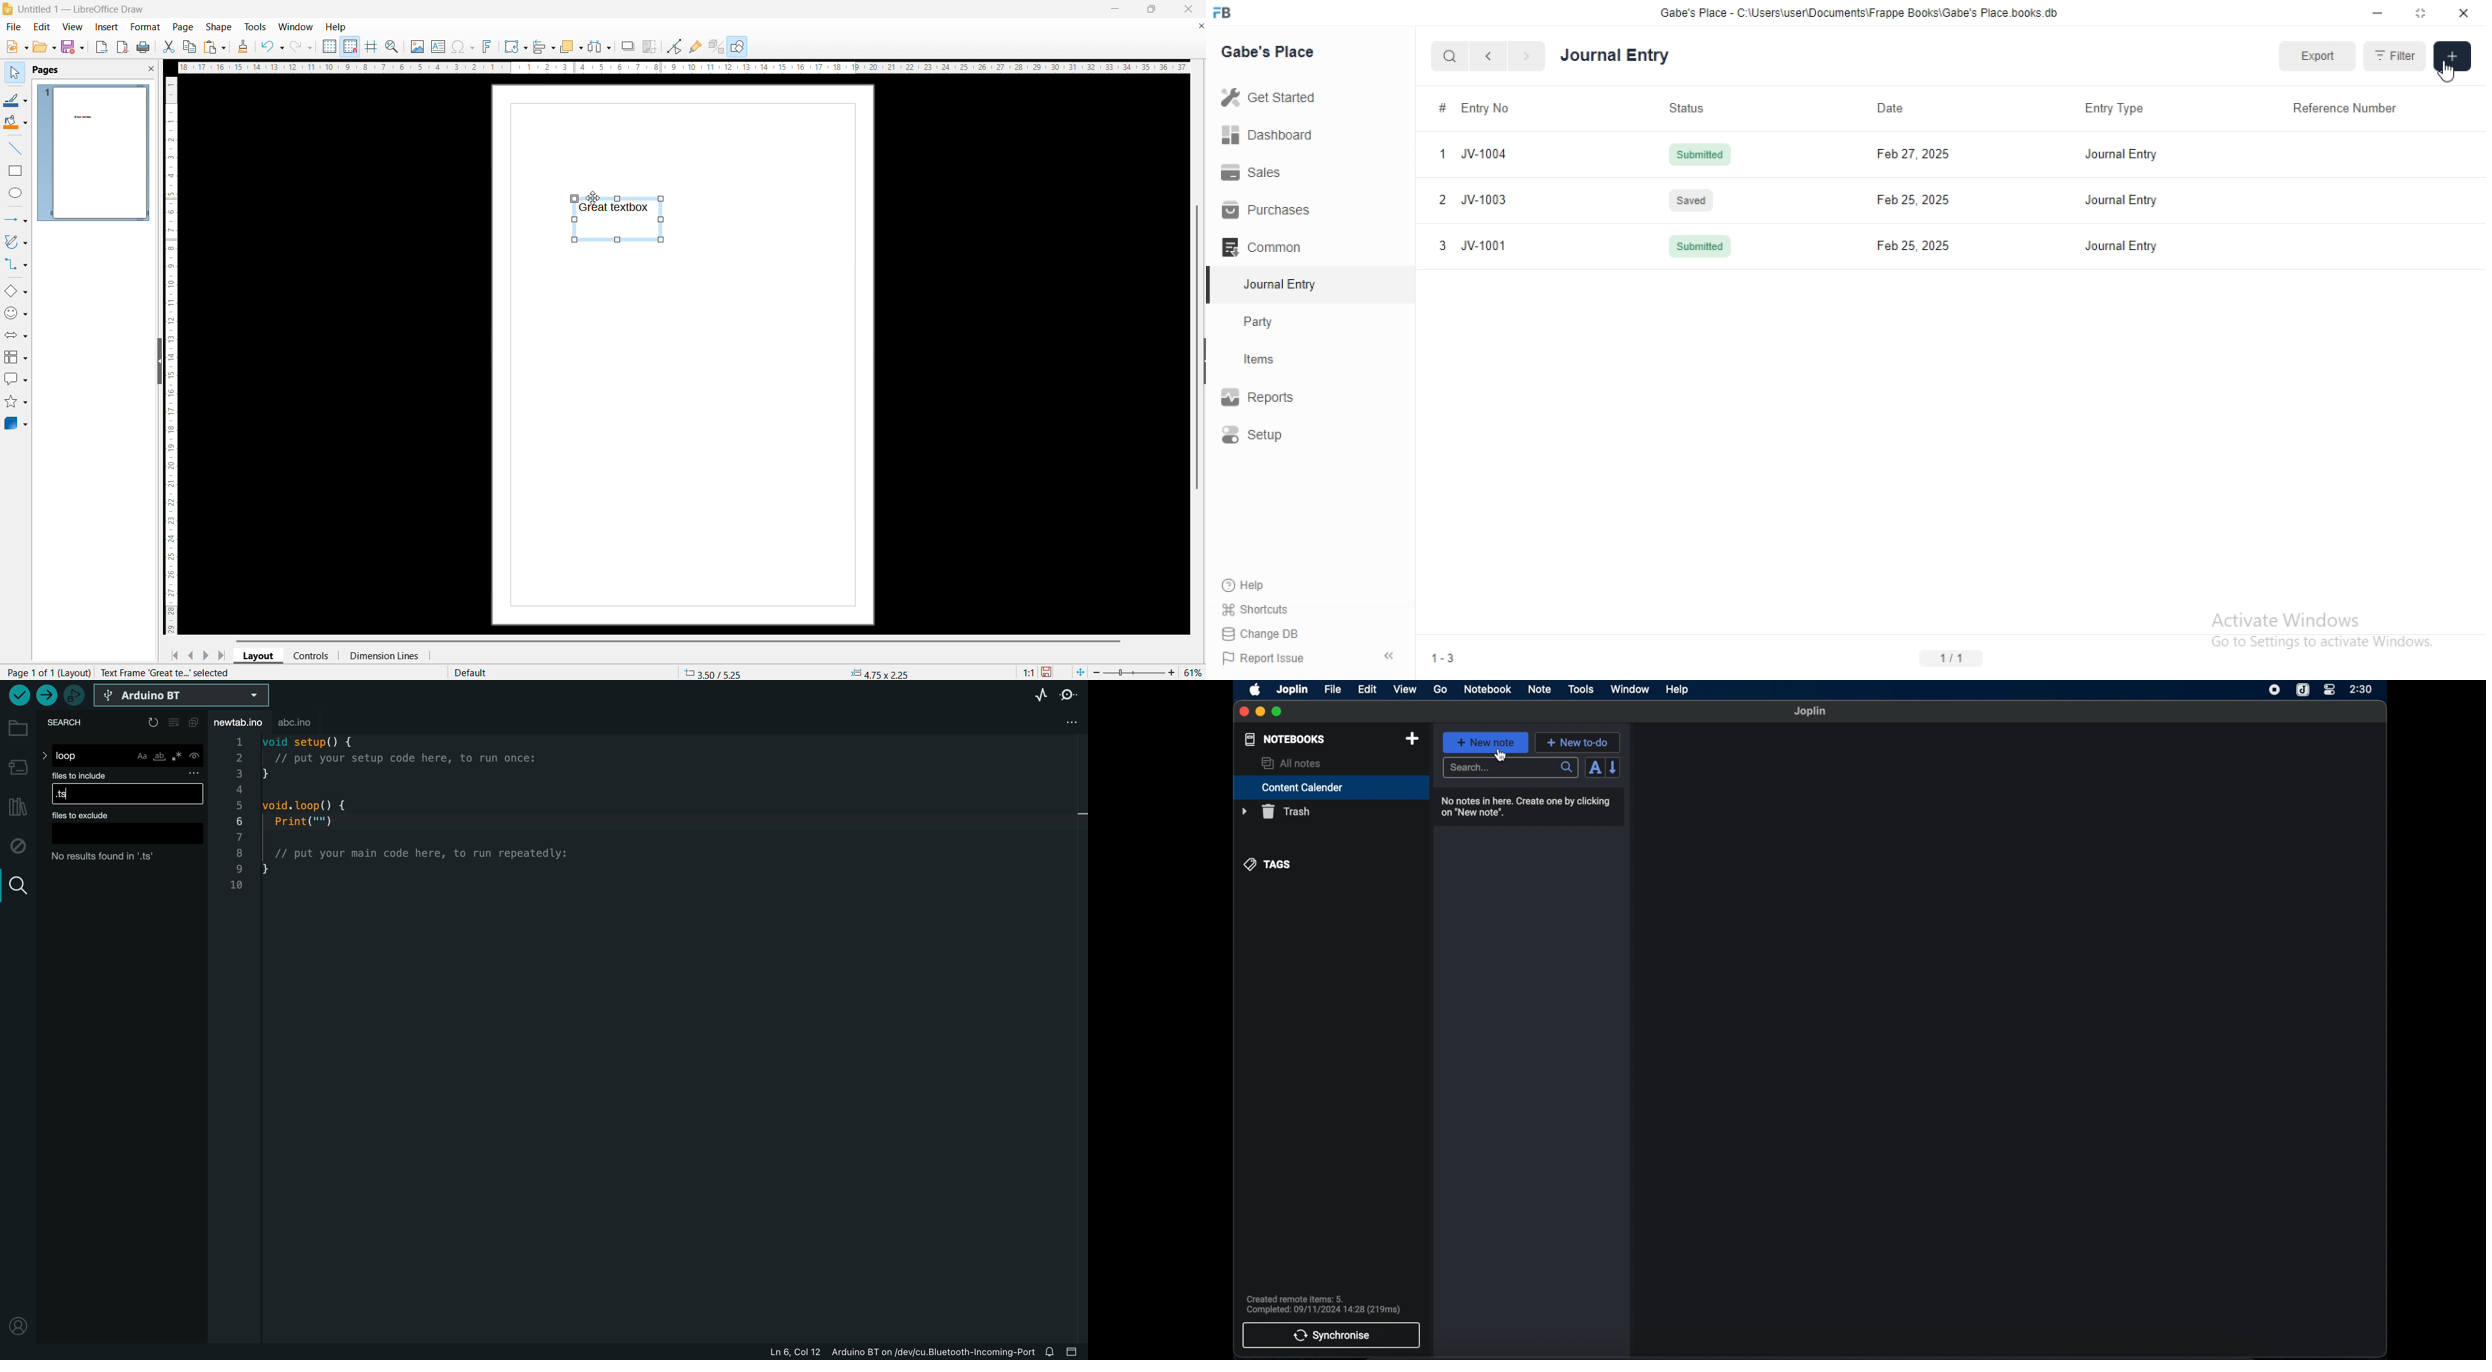 This screenshot has width=2492, height=1372. I want to click on  Entry No, so click(1474, 107).